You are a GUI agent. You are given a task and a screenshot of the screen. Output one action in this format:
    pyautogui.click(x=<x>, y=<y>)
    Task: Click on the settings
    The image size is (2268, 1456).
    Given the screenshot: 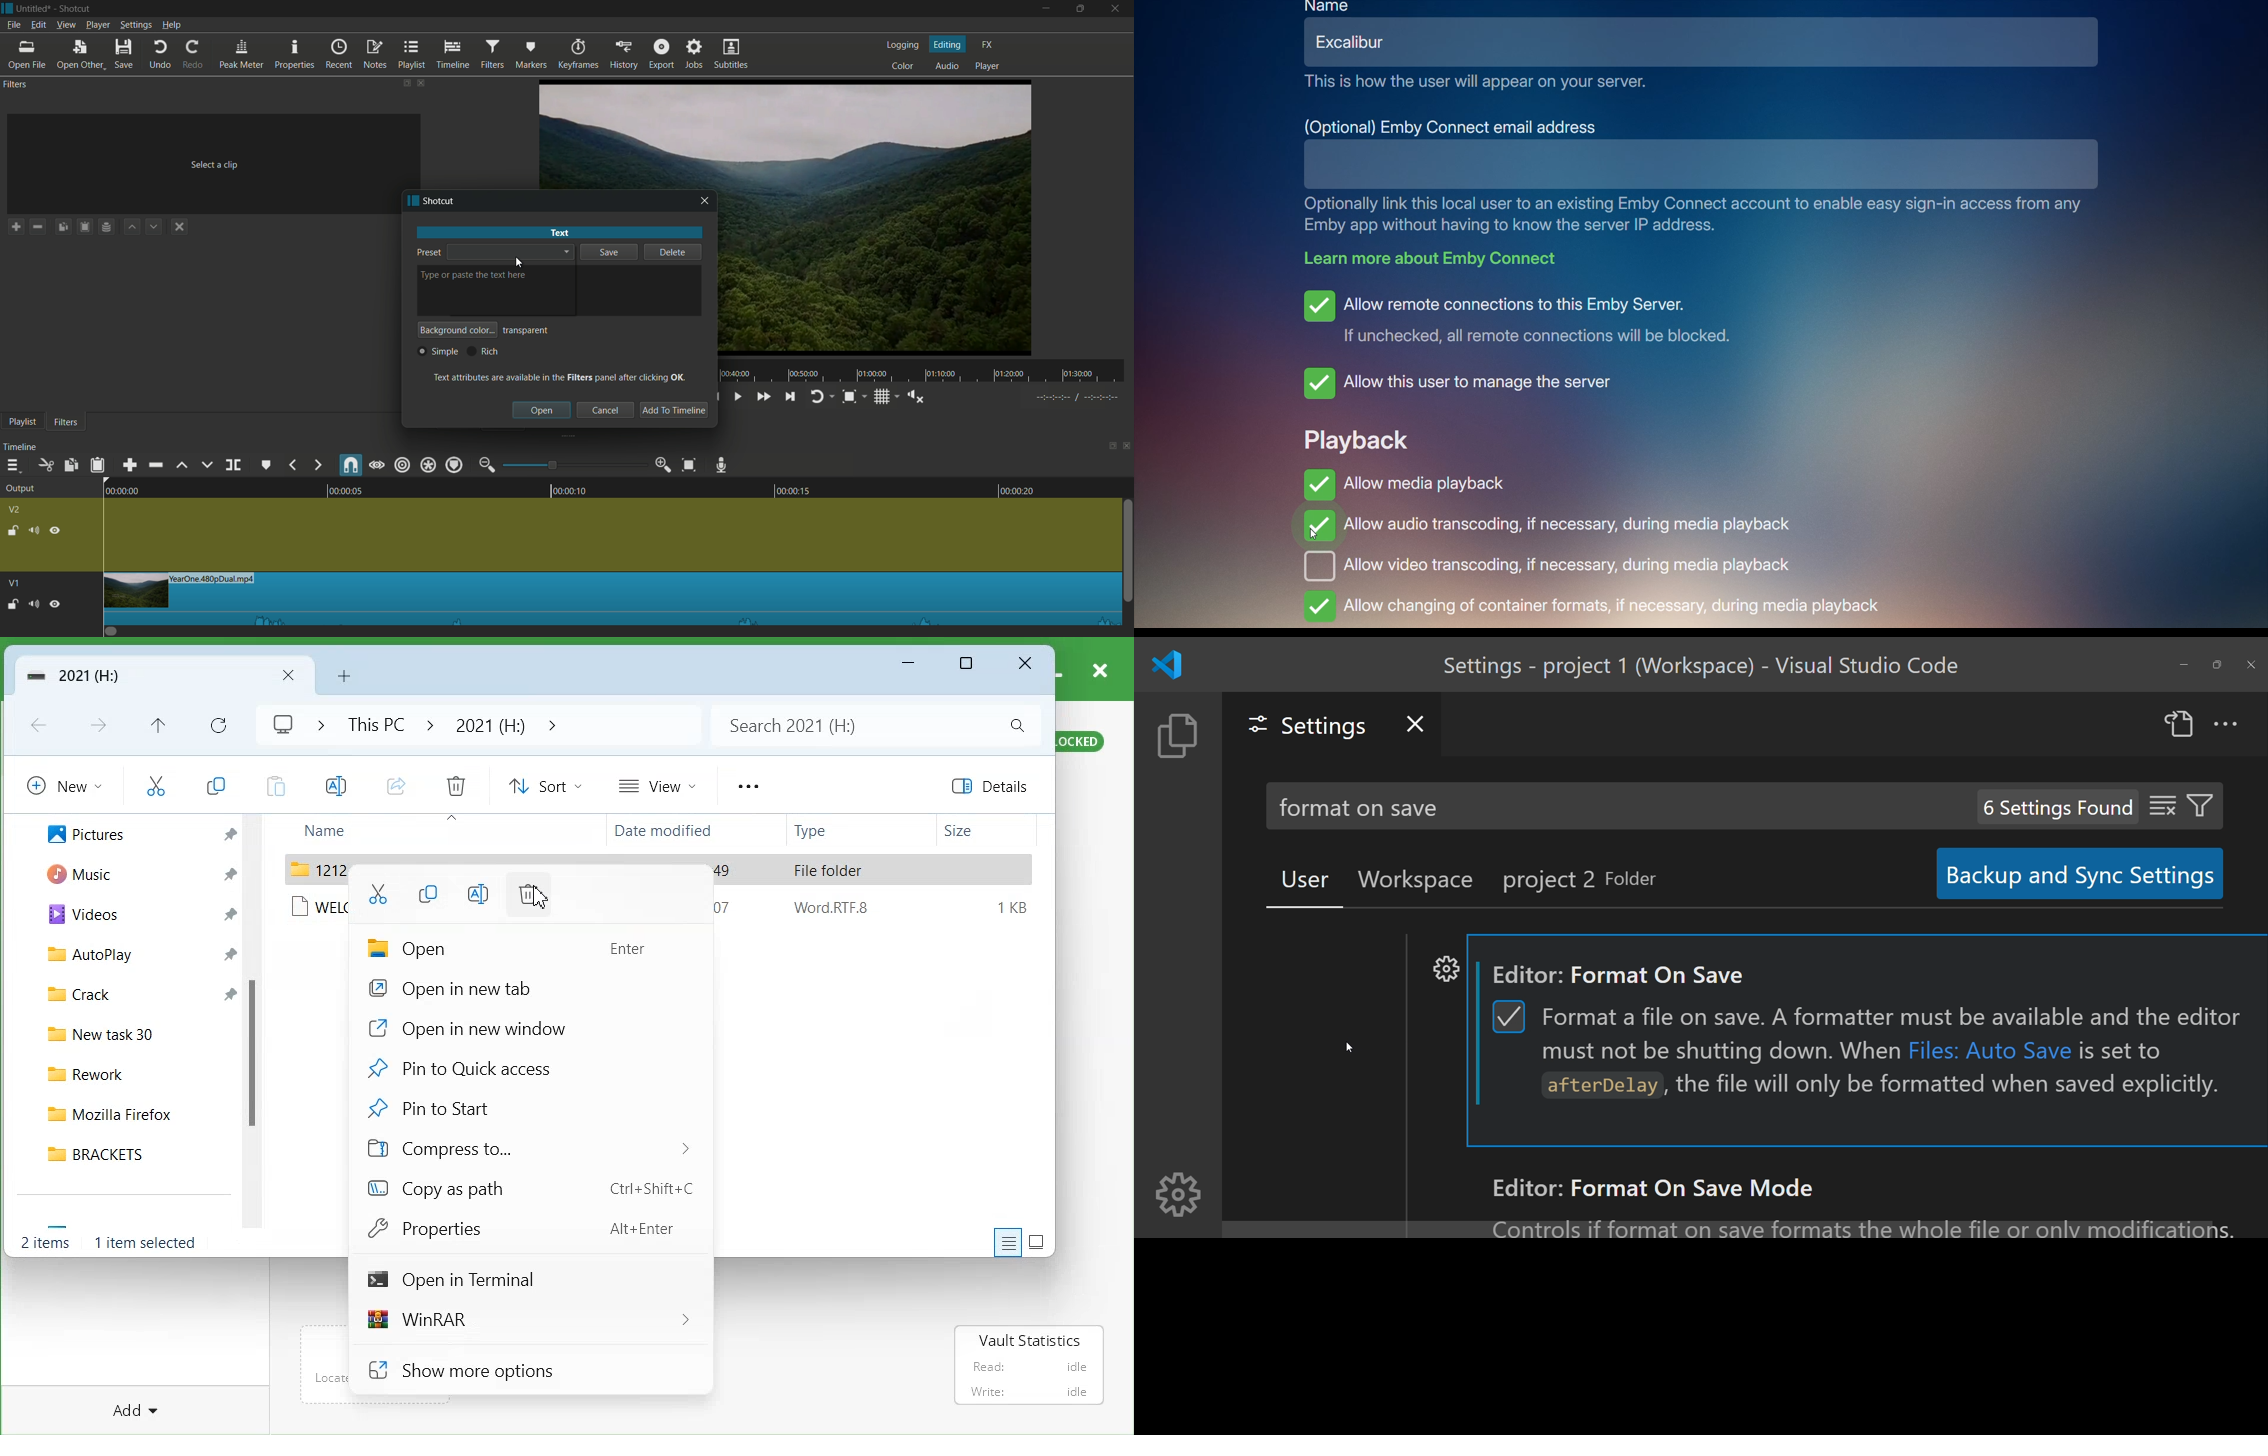 What is the action you would take?
    pyautogui.click(x=1177, y=1195)
    